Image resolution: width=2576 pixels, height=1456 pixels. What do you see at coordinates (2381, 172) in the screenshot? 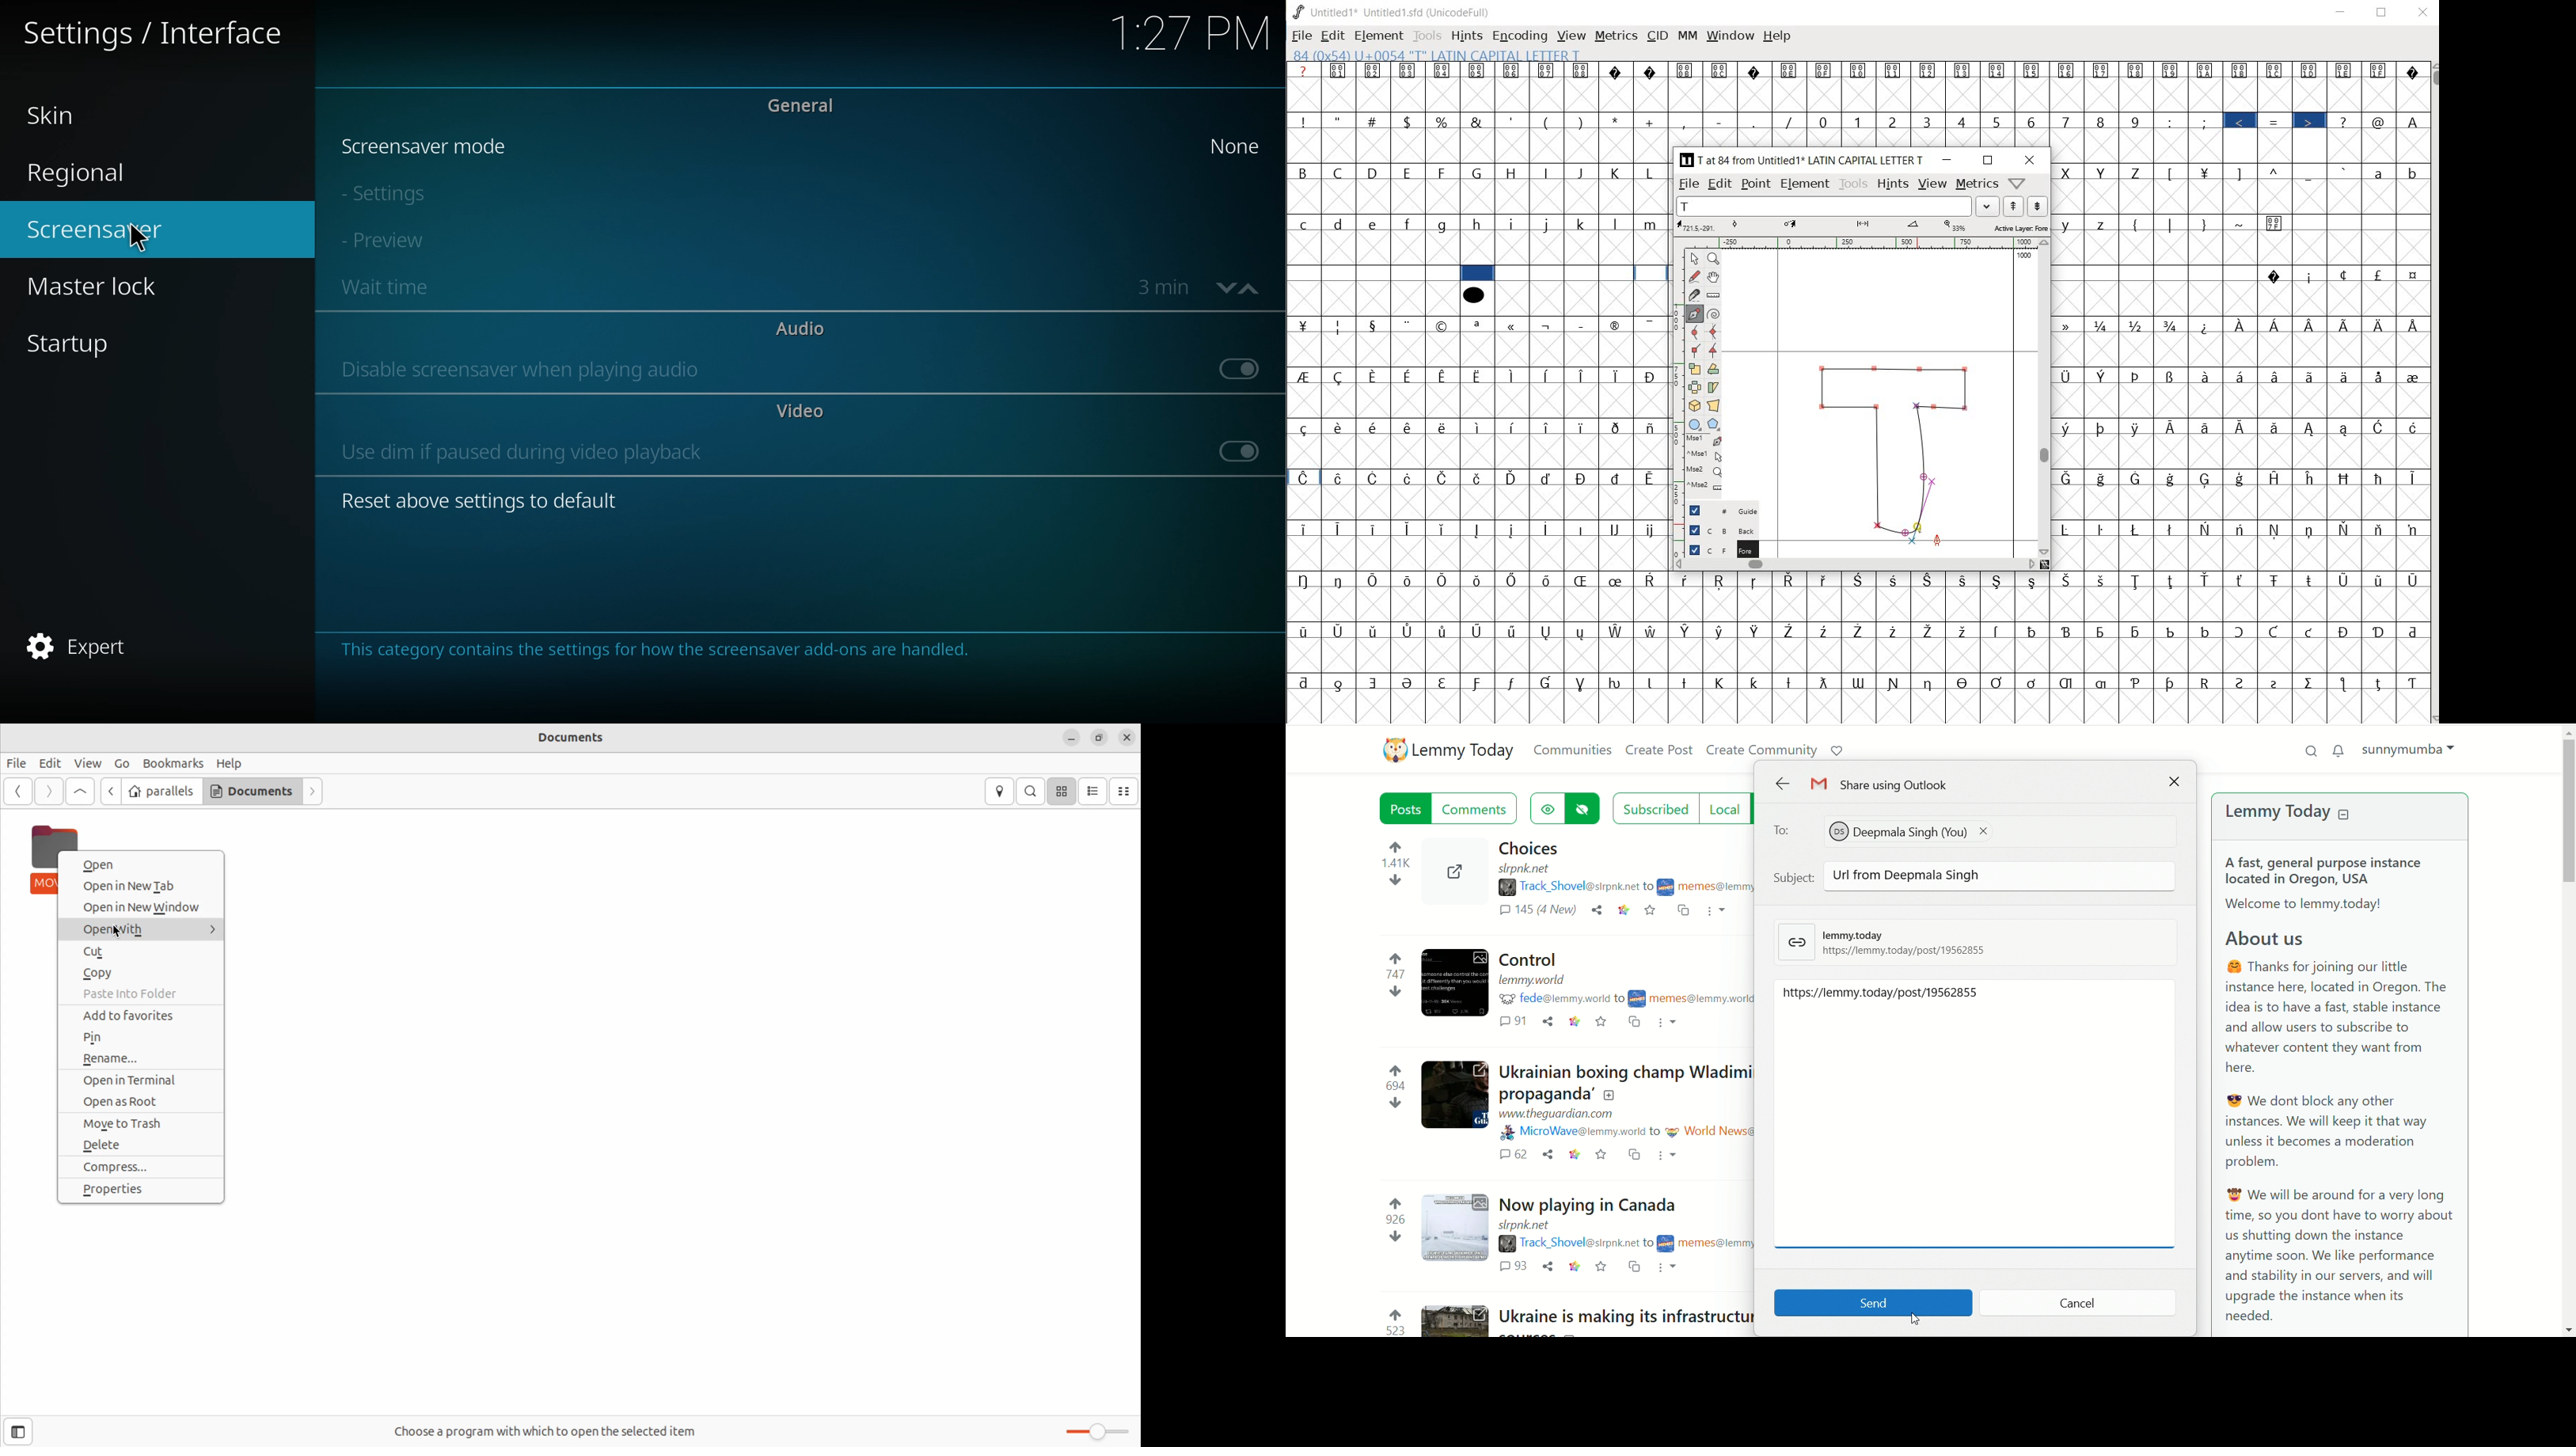
I see `a` at bounding box center [2381, 172].